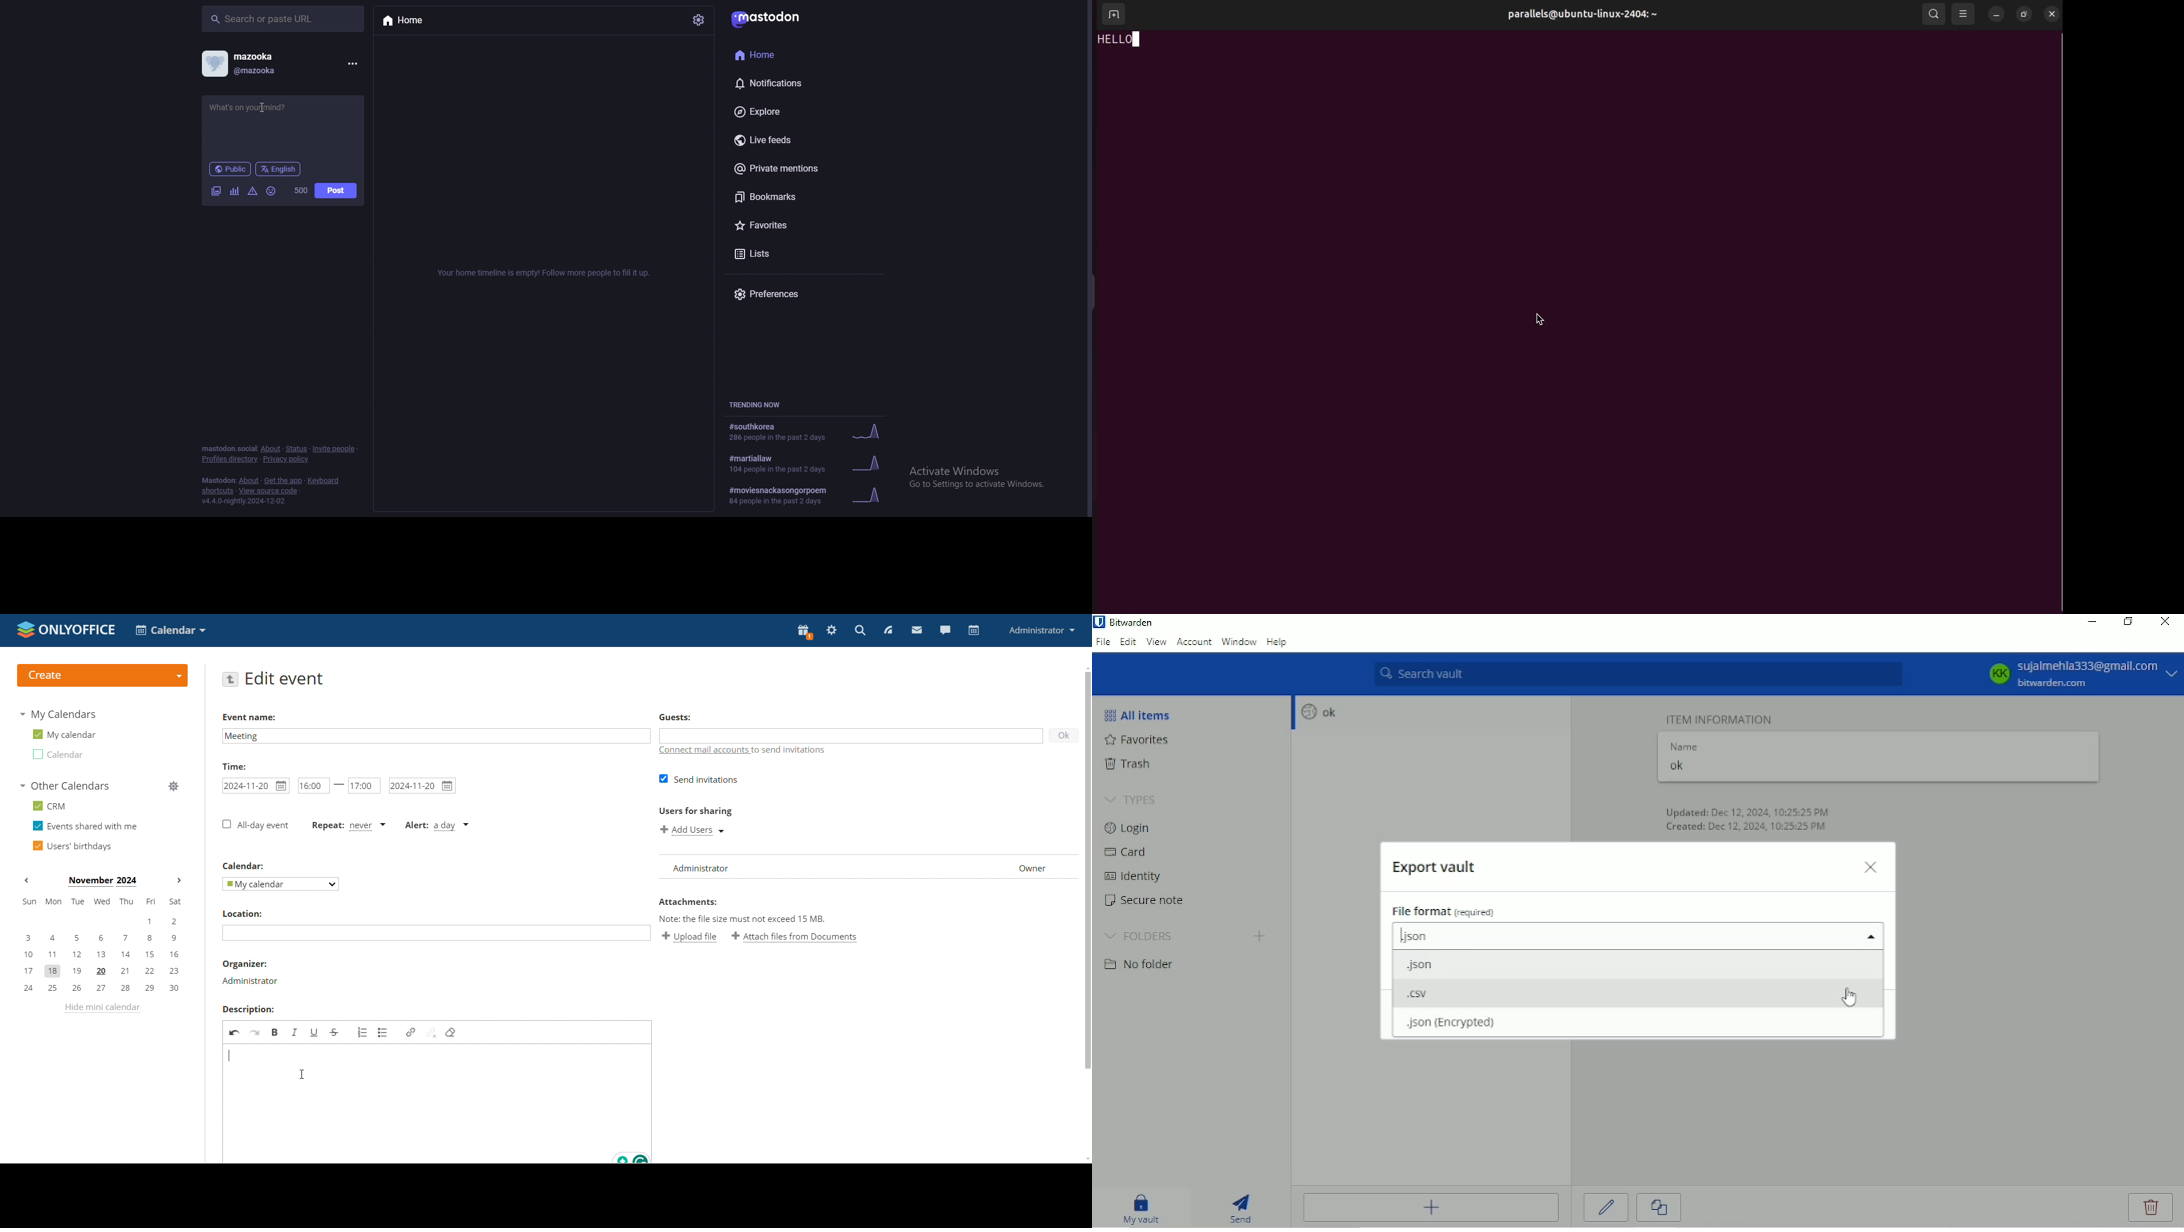 The image size is (2184, 1232). Describe the element at coordinates (26, 881) in the screenshot. I see `previous month` at that location.